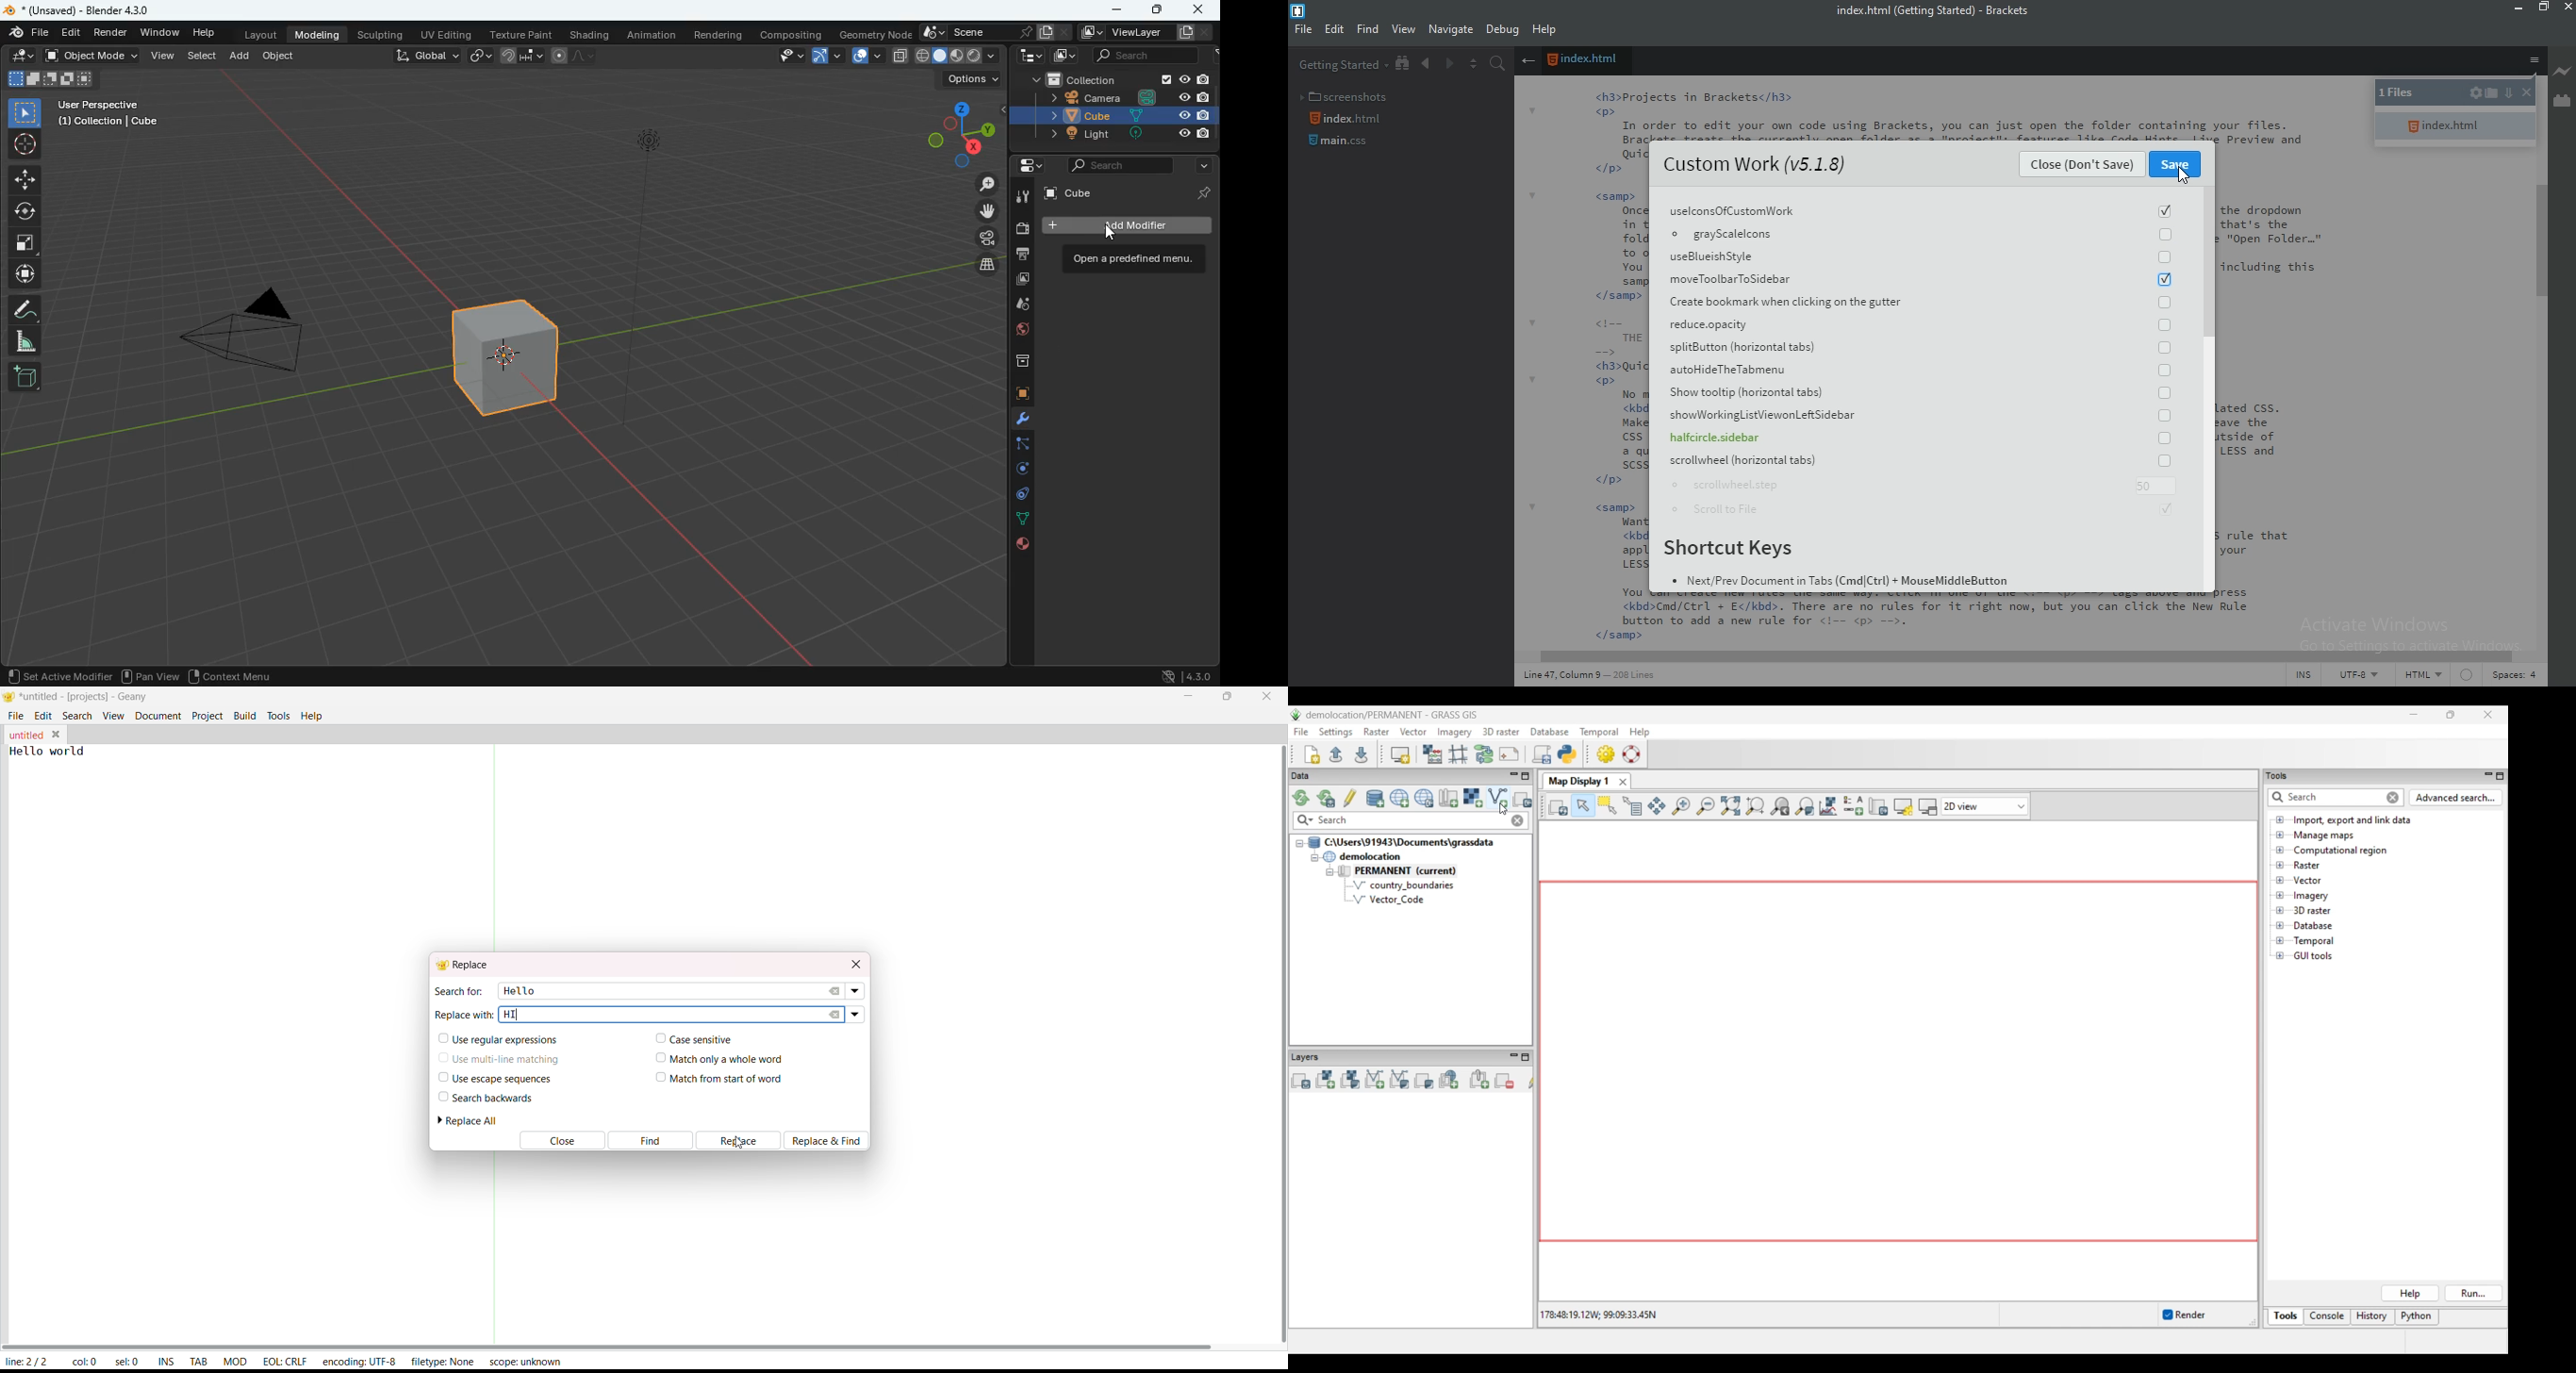  Describe the element at coordinates (1914, 462) in the screenshot. I see `scrollwheel horizontal tabs` at that location.